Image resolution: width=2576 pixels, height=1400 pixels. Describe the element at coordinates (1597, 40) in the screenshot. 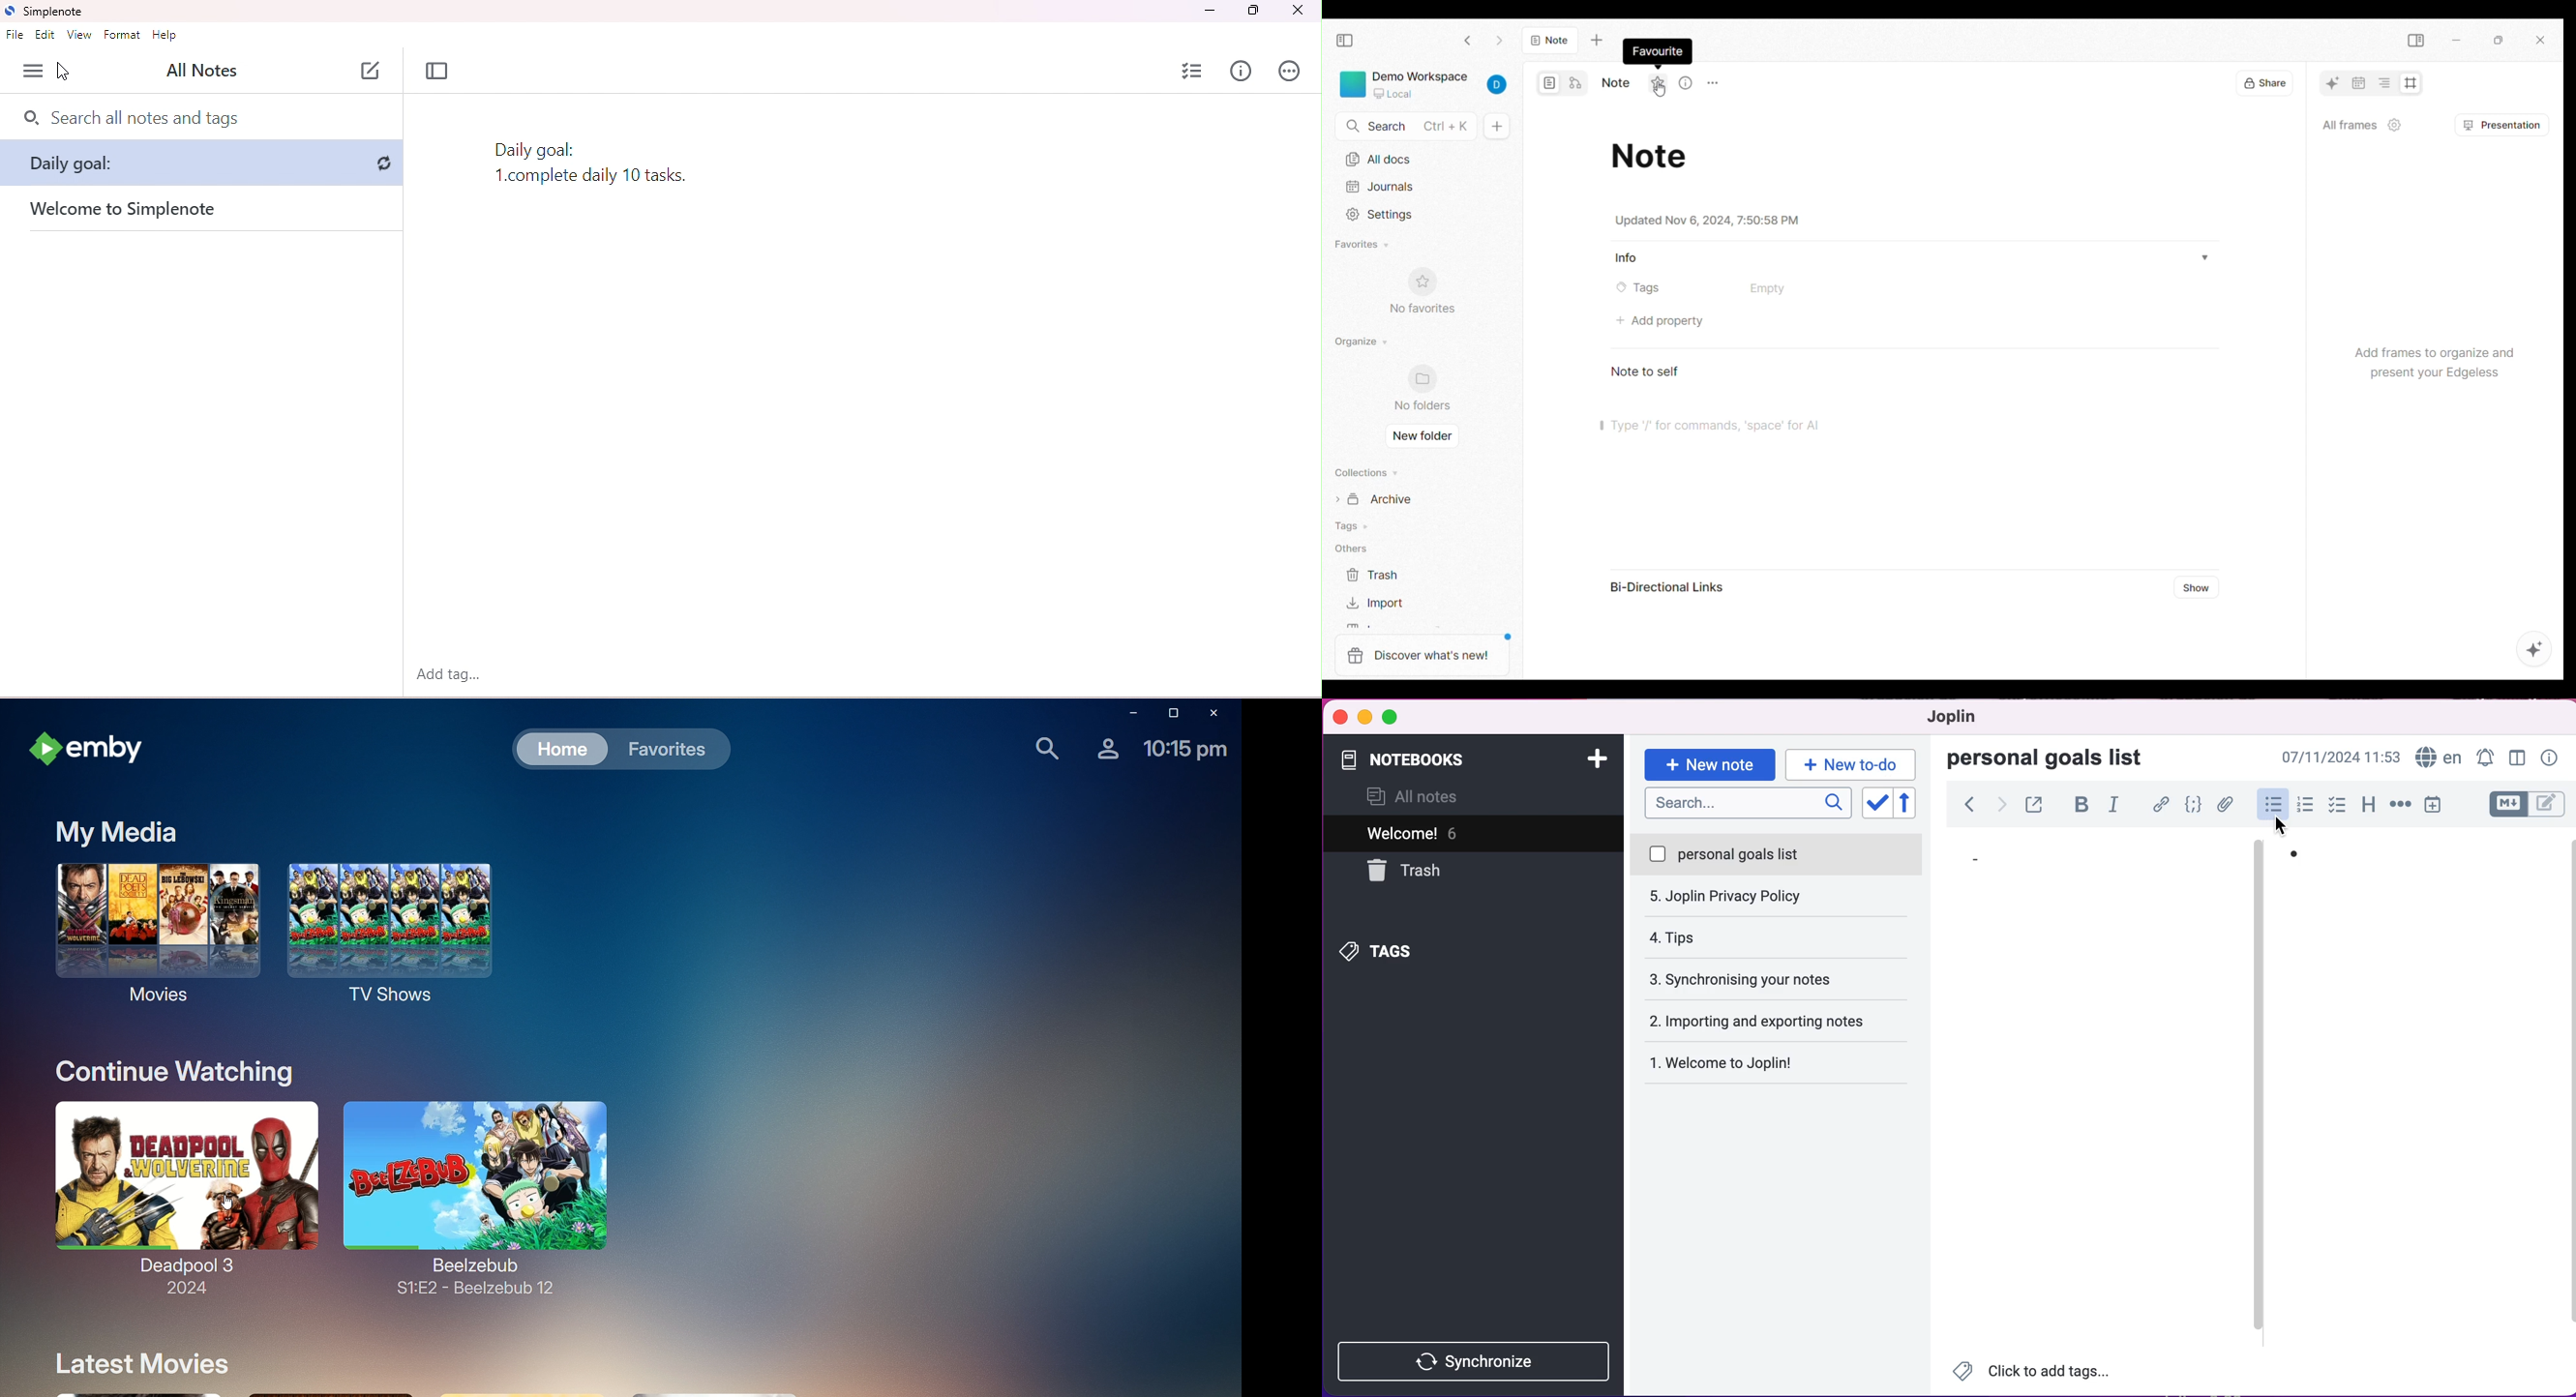

I see `Add new tab` at that location.